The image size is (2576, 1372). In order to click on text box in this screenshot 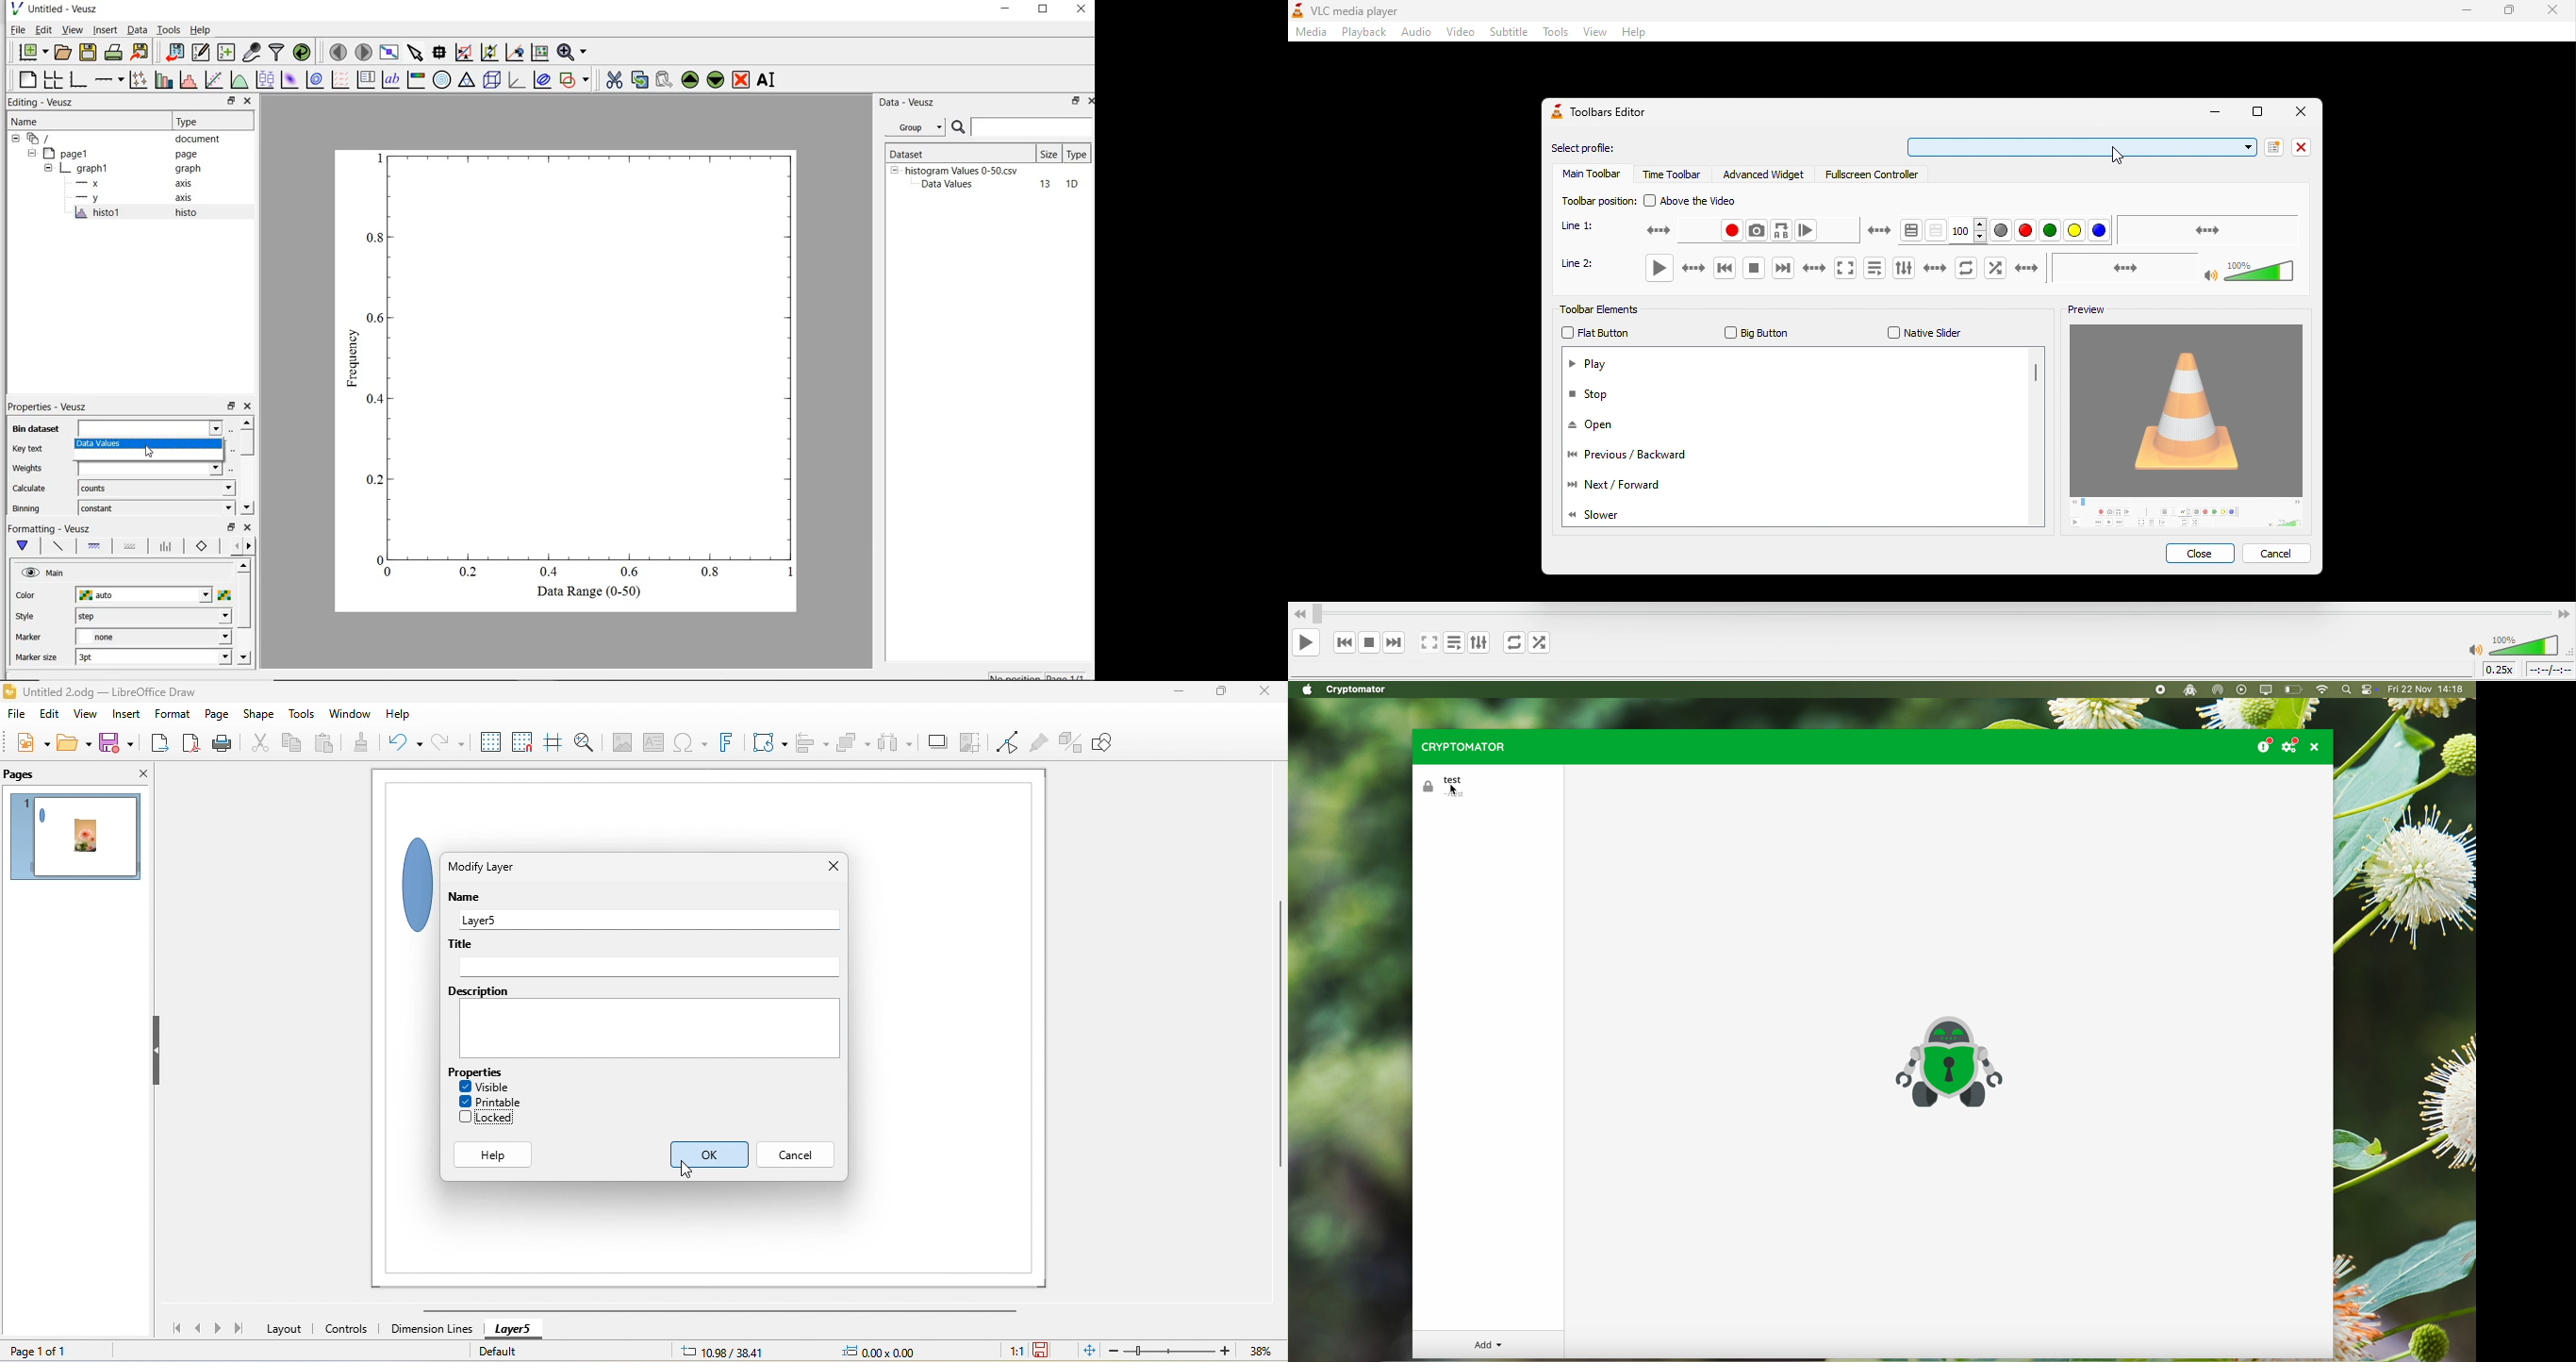, I will do `click(654, 743)`.